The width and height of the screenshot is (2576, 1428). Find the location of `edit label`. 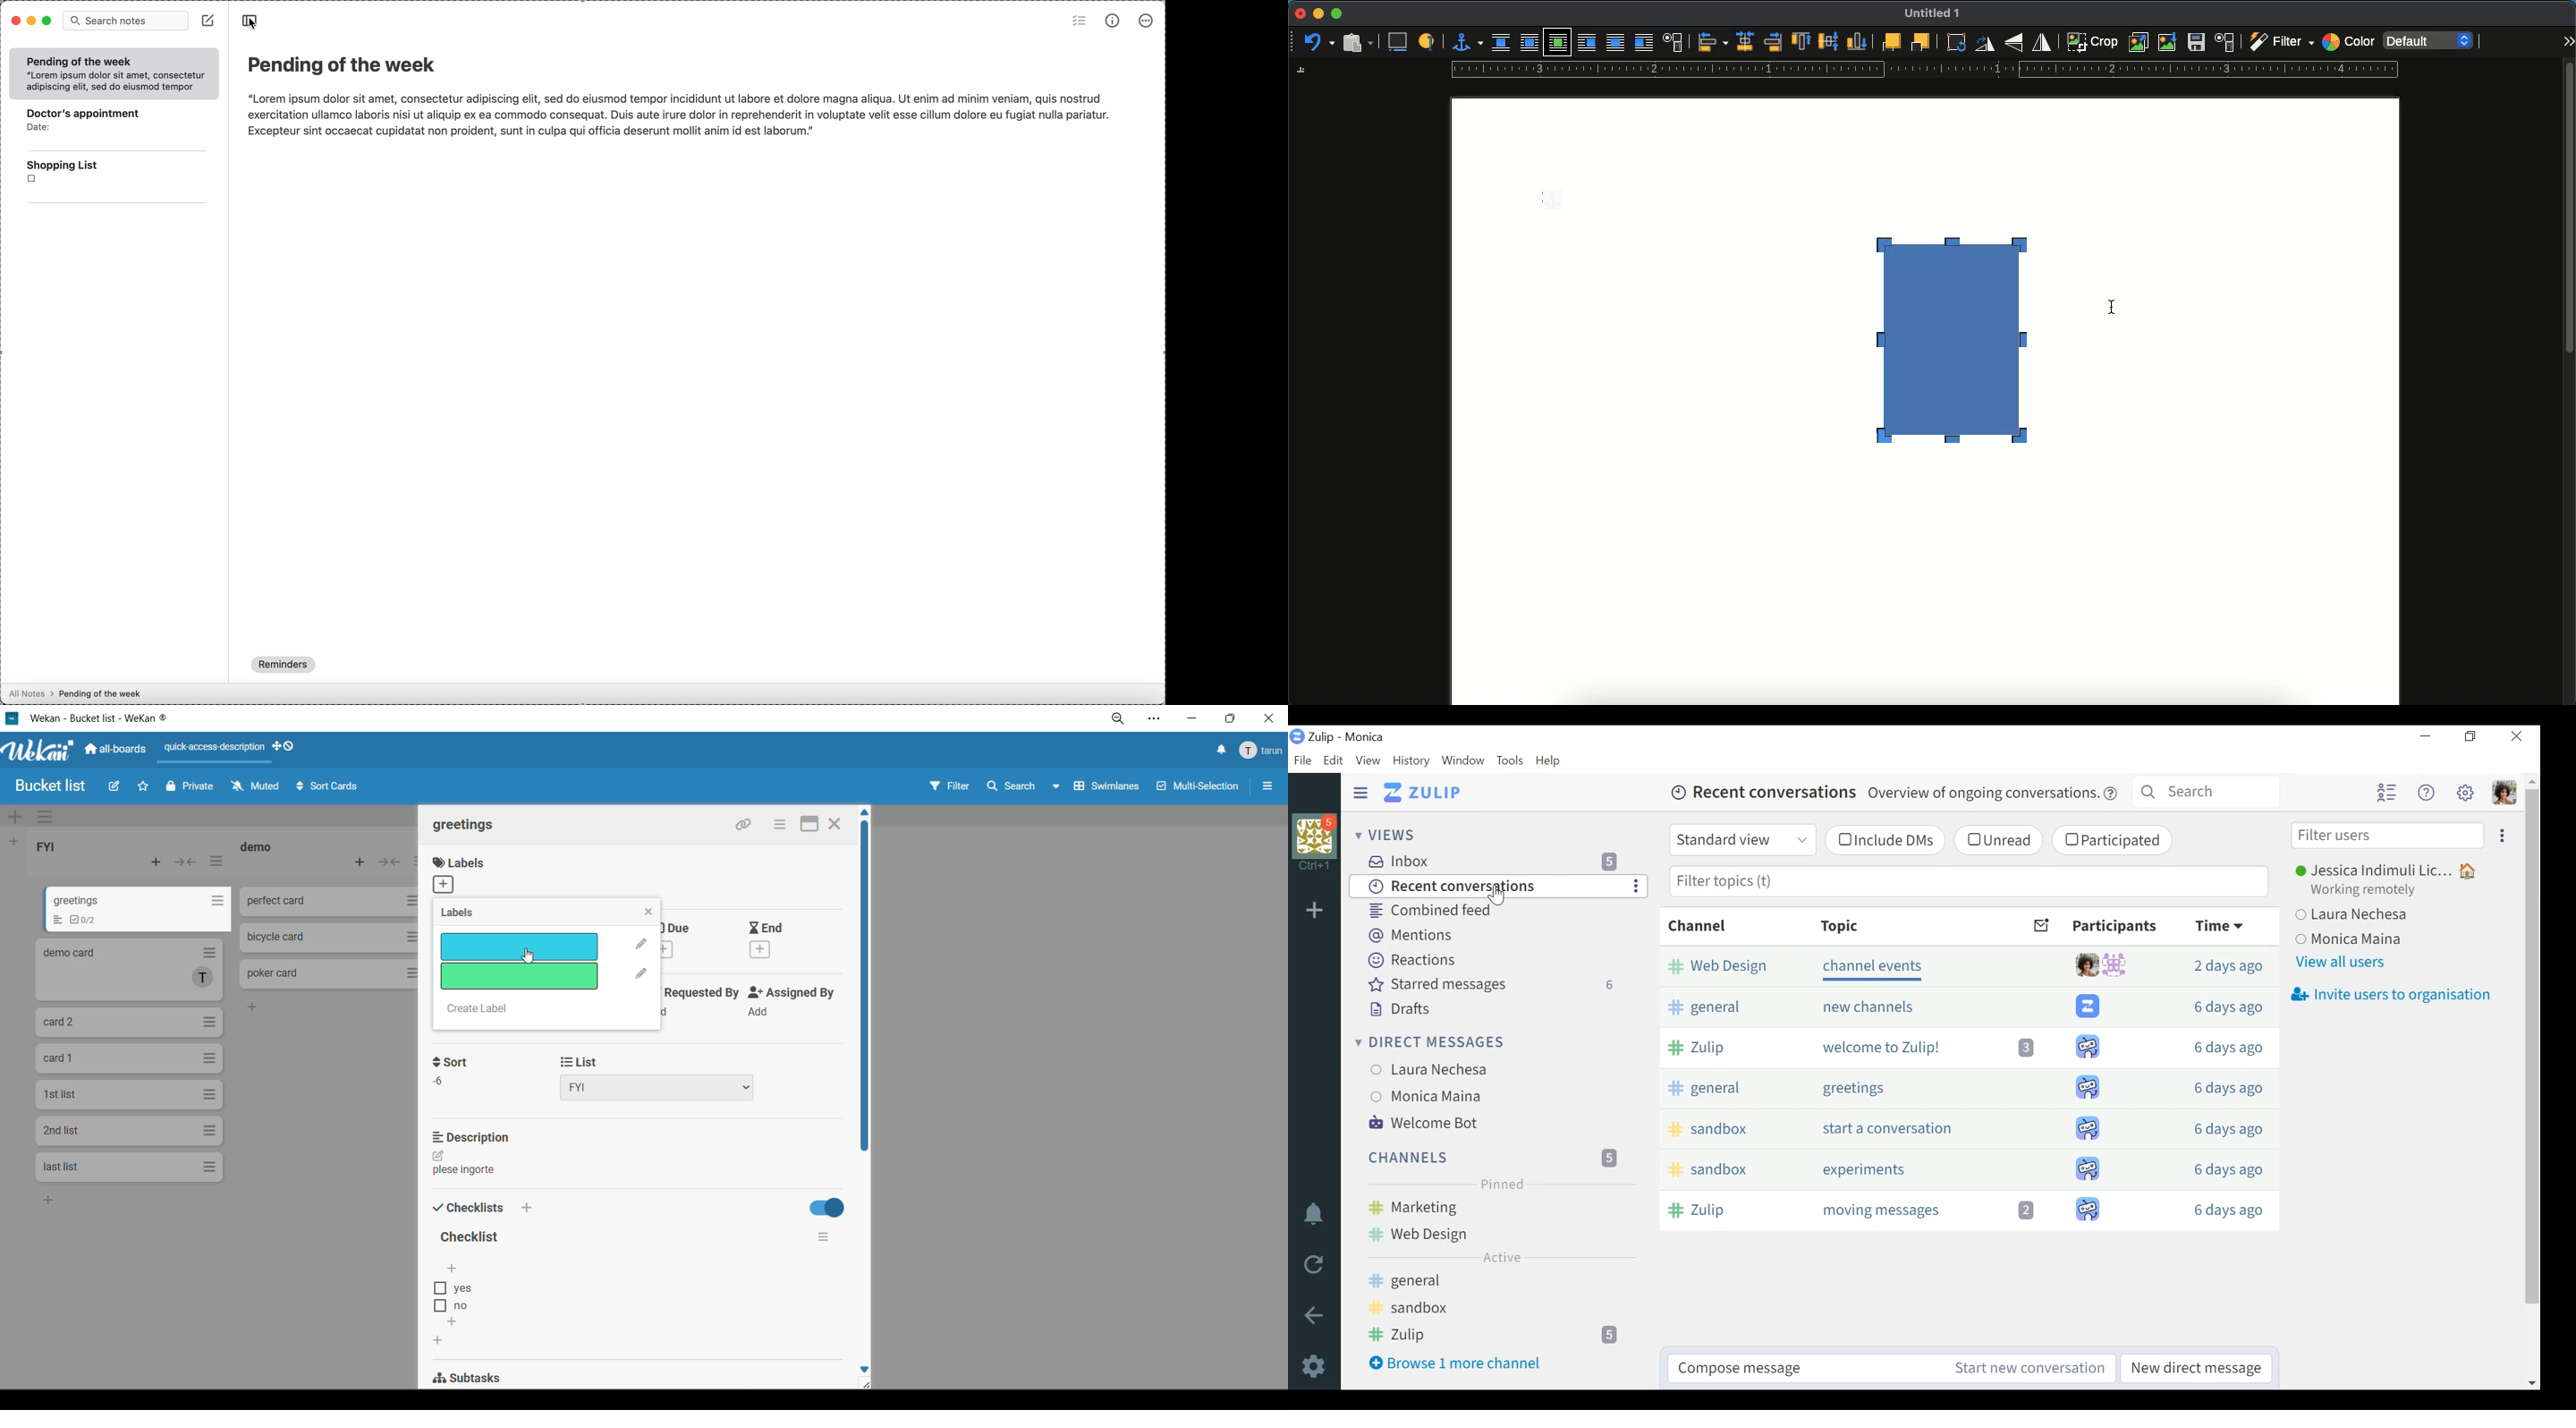

edit label is located at coordinates (640, 944).